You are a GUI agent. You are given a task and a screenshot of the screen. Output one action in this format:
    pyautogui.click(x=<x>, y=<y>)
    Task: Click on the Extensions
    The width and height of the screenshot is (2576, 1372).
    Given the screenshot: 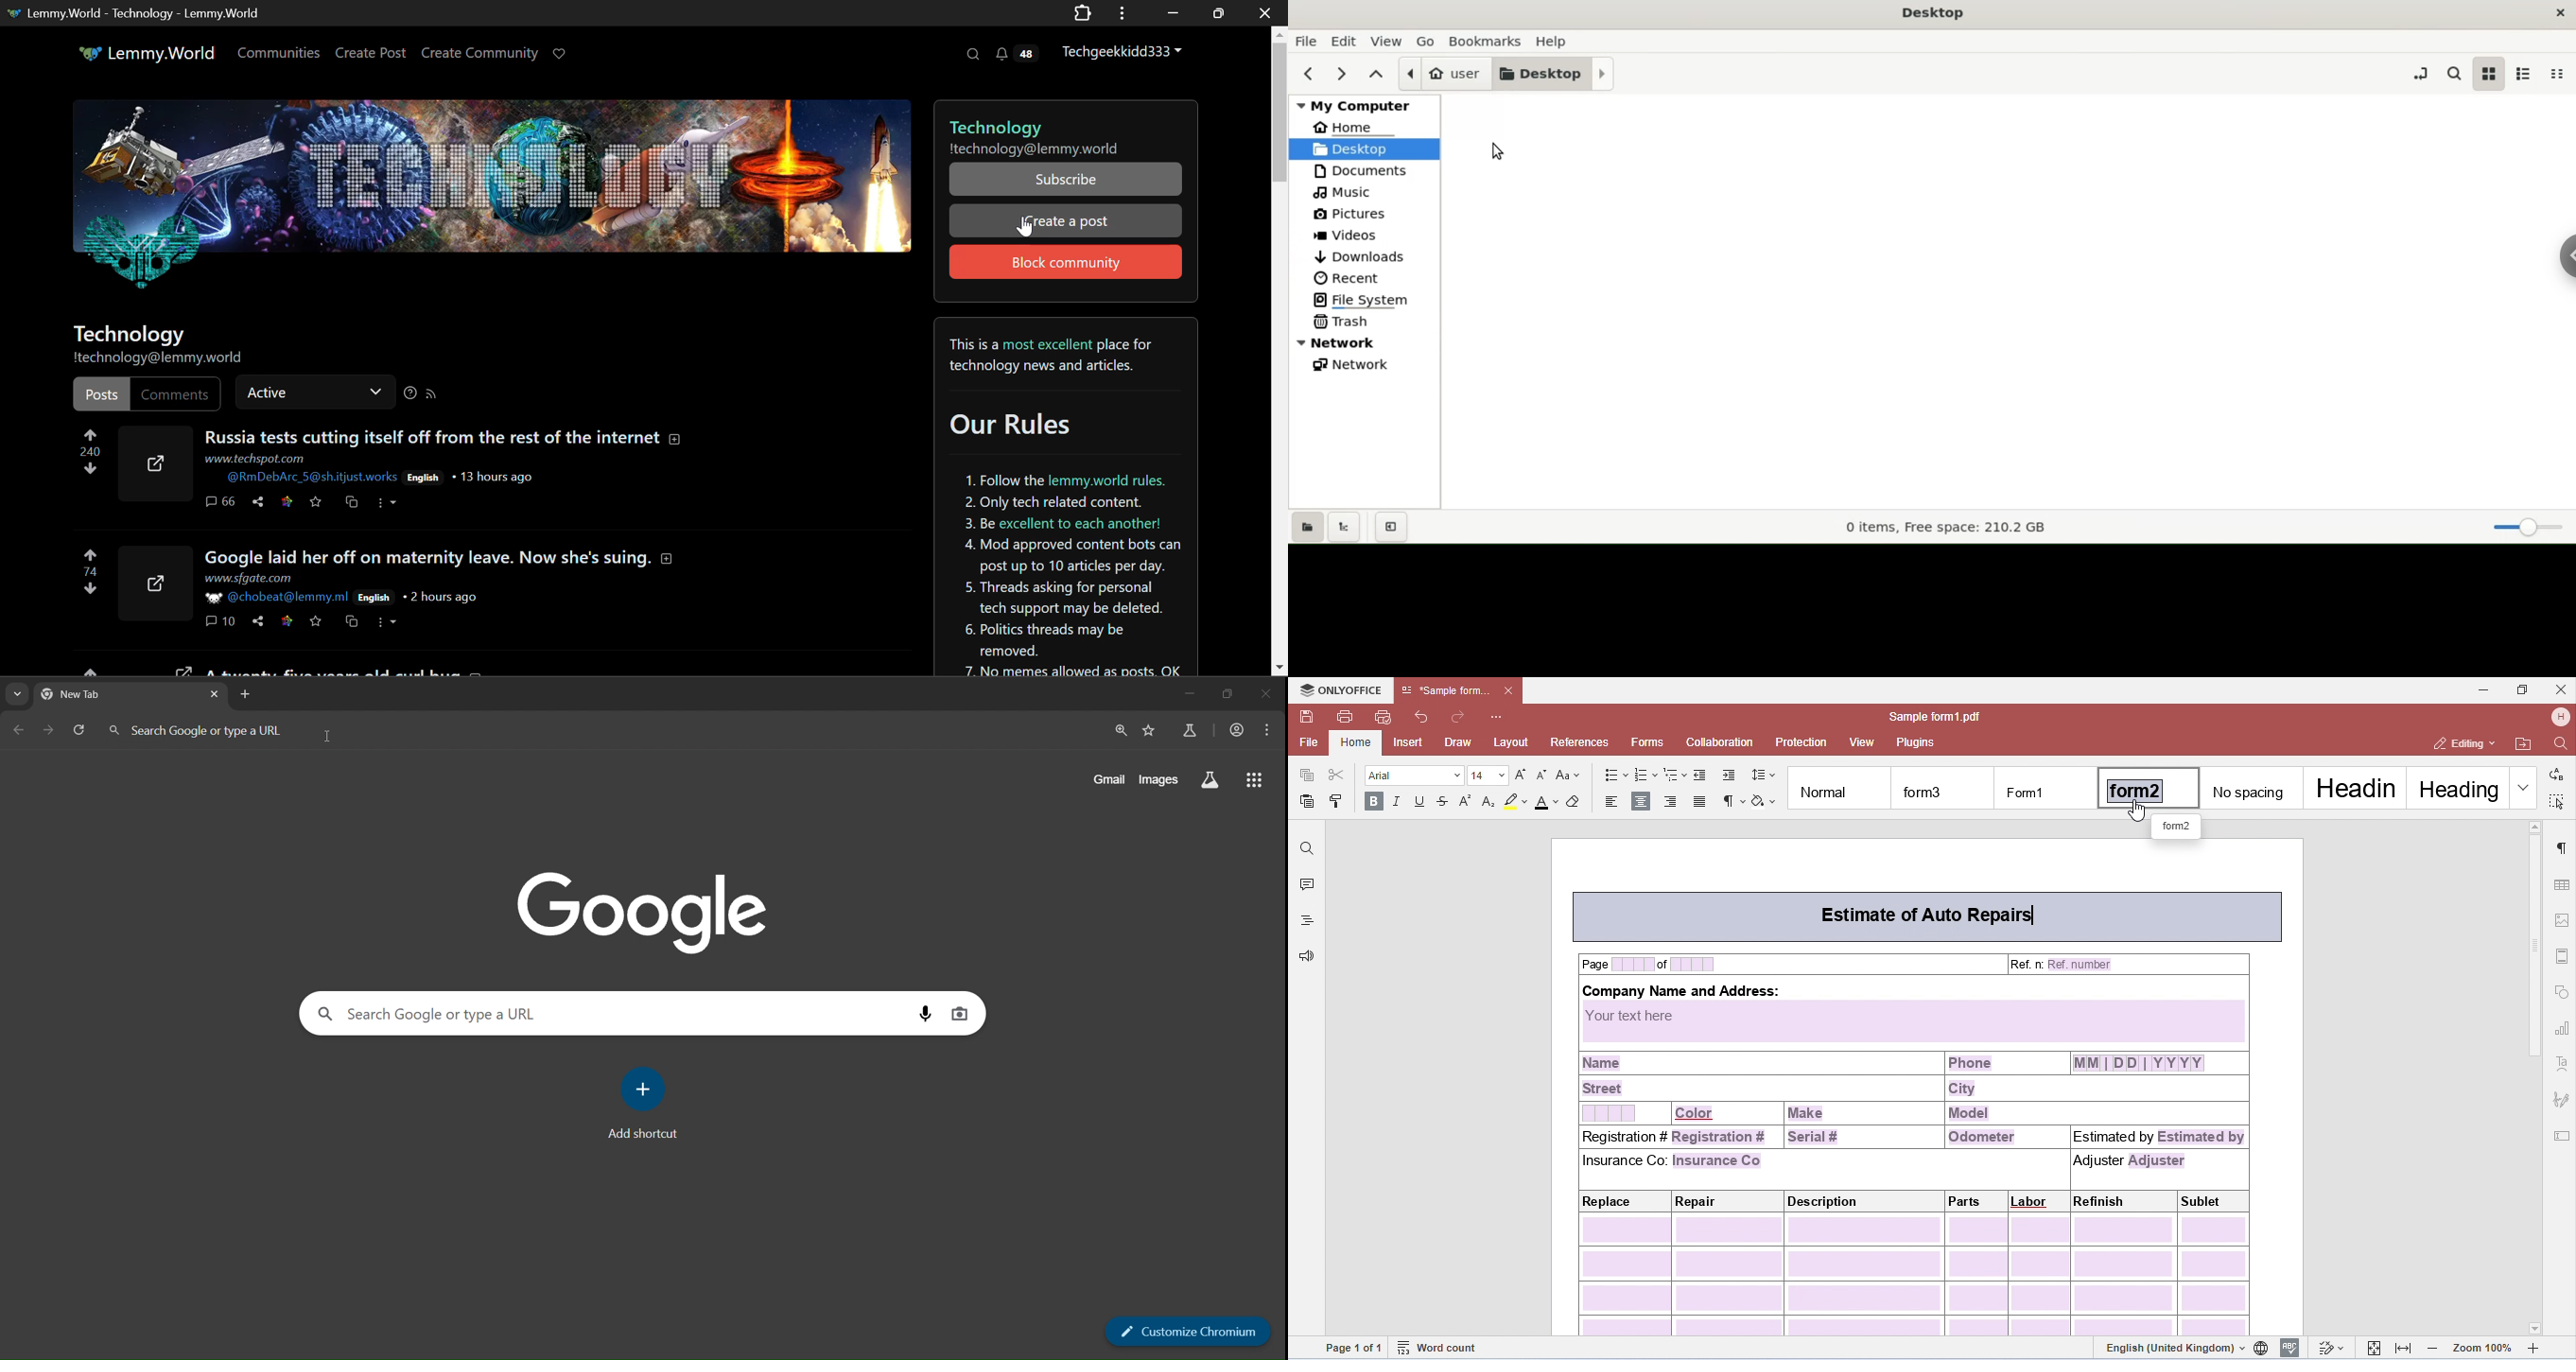 What is the action you would take?
    pyautogui.click(x=1082, y=12)
    